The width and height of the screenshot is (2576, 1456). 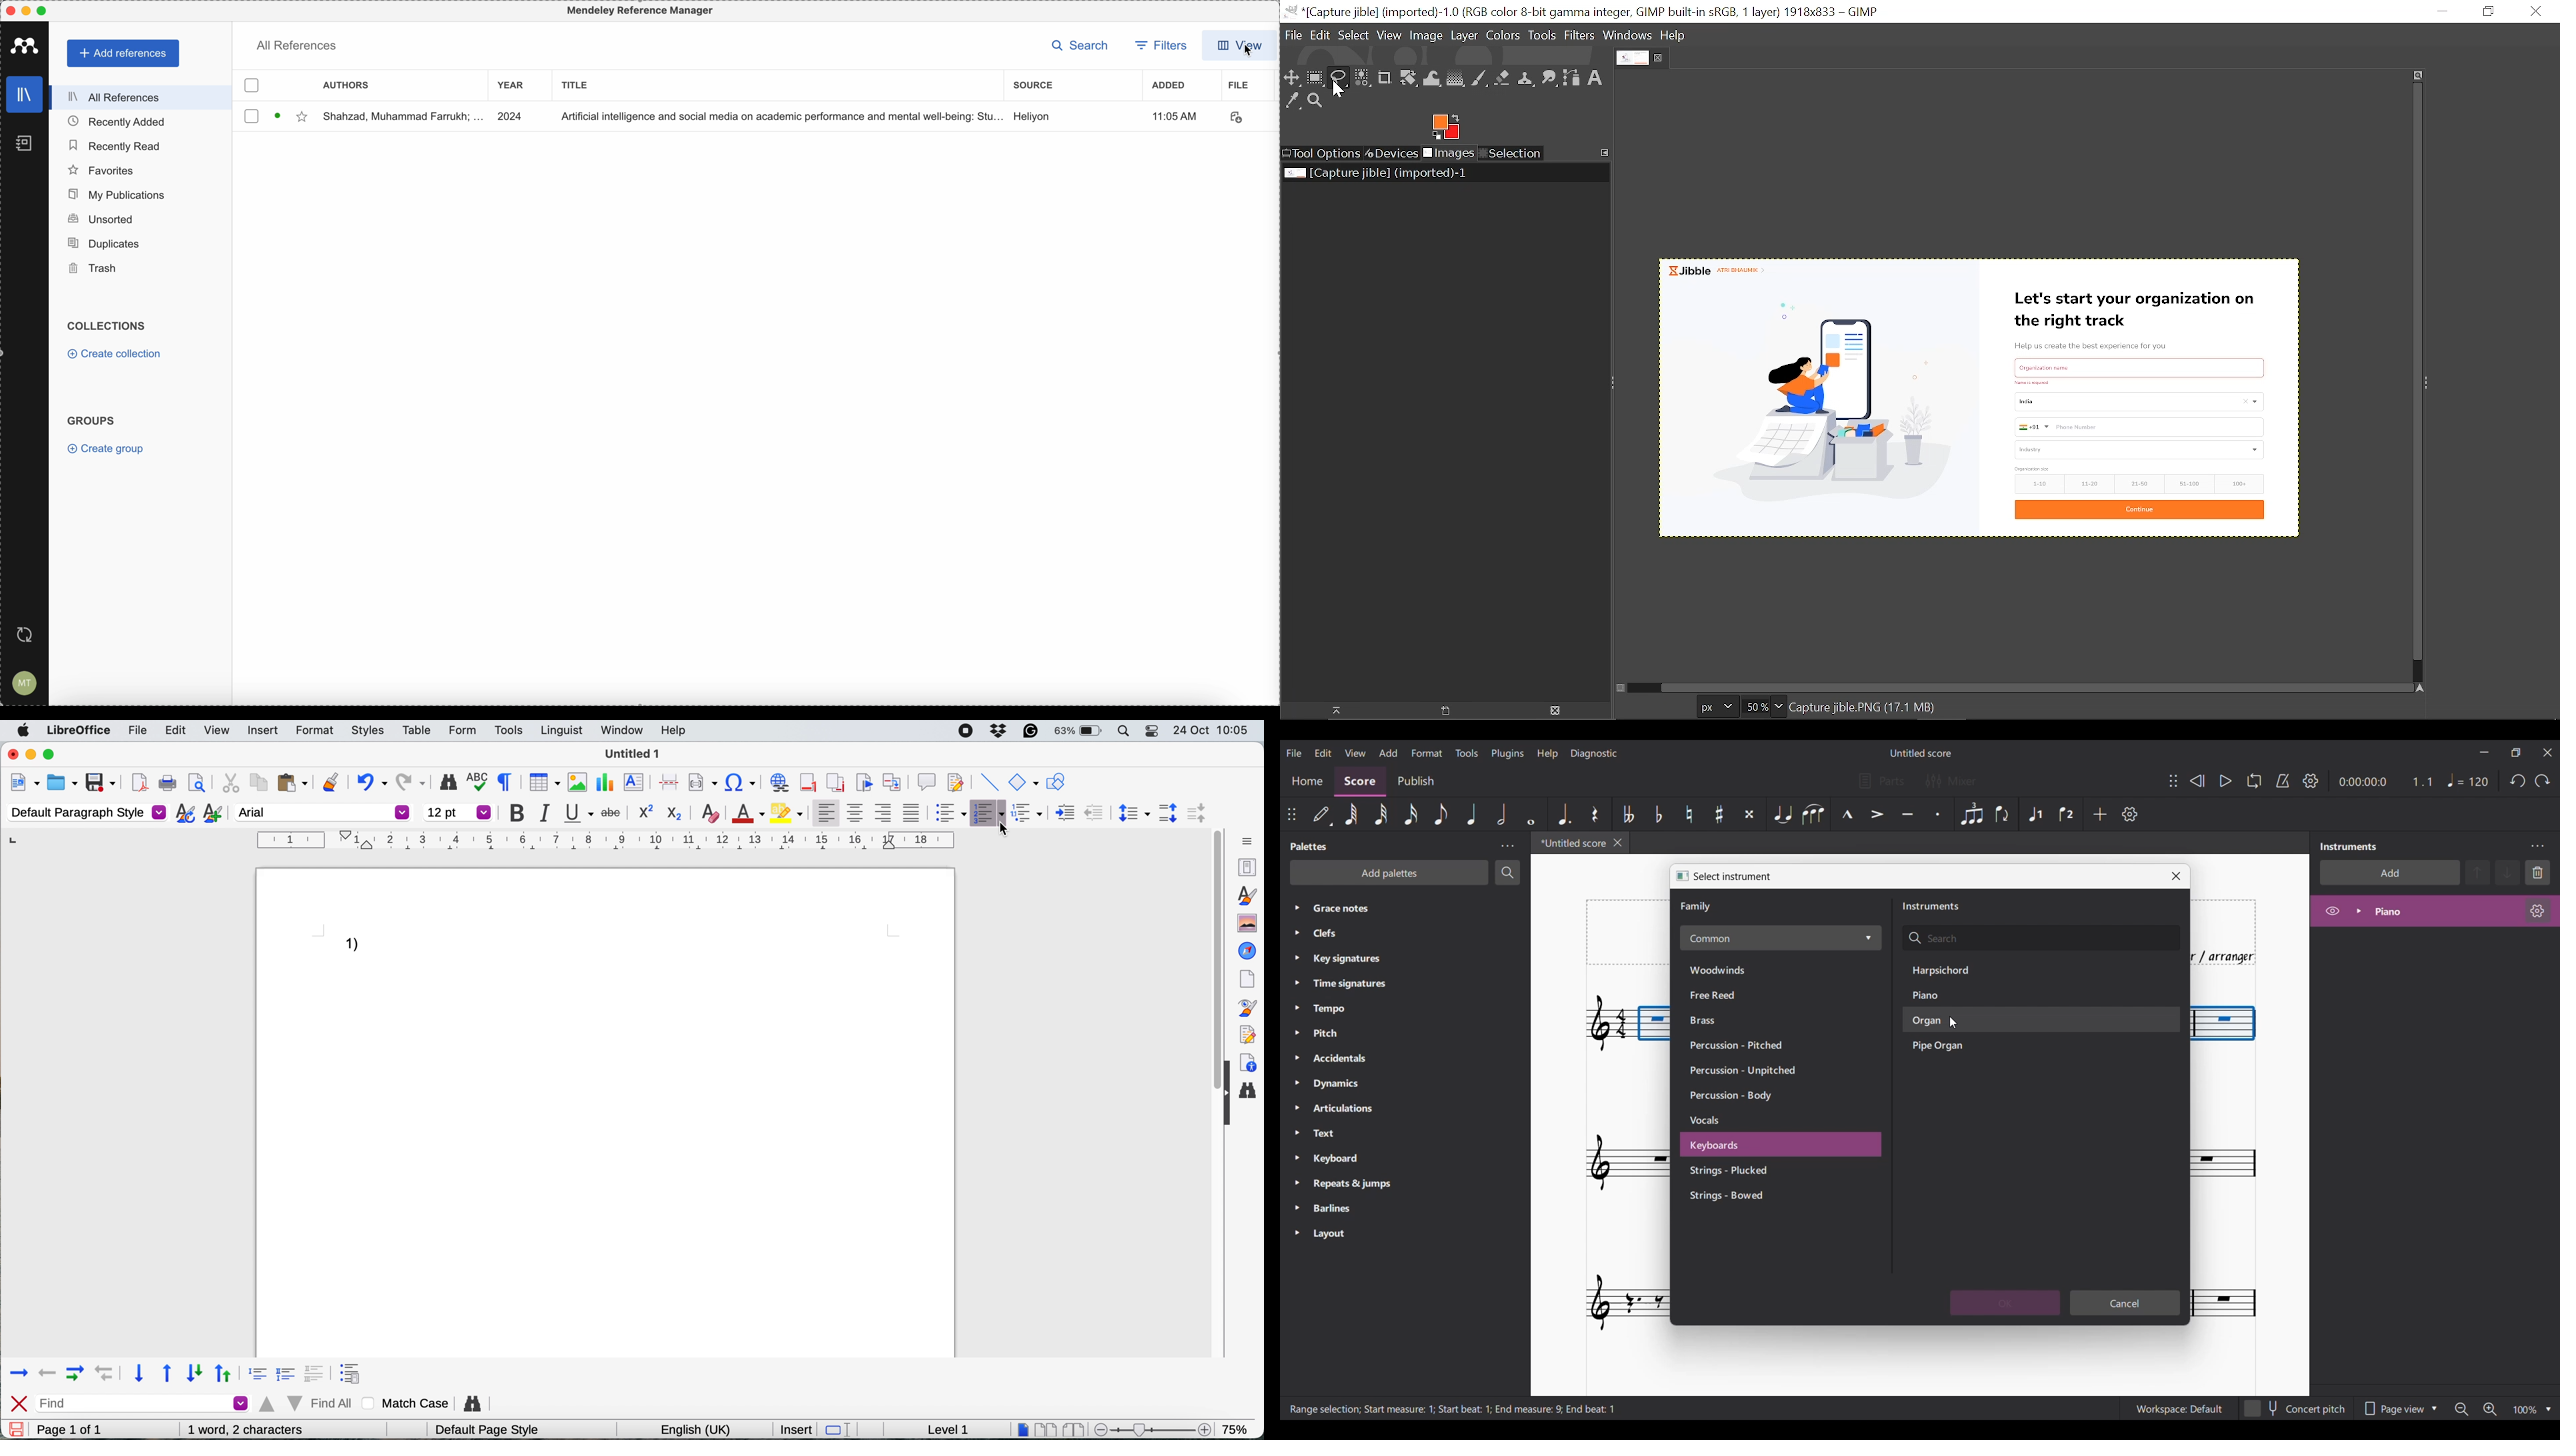 I want to click on Tools menu, so click(x=1467, y=753).